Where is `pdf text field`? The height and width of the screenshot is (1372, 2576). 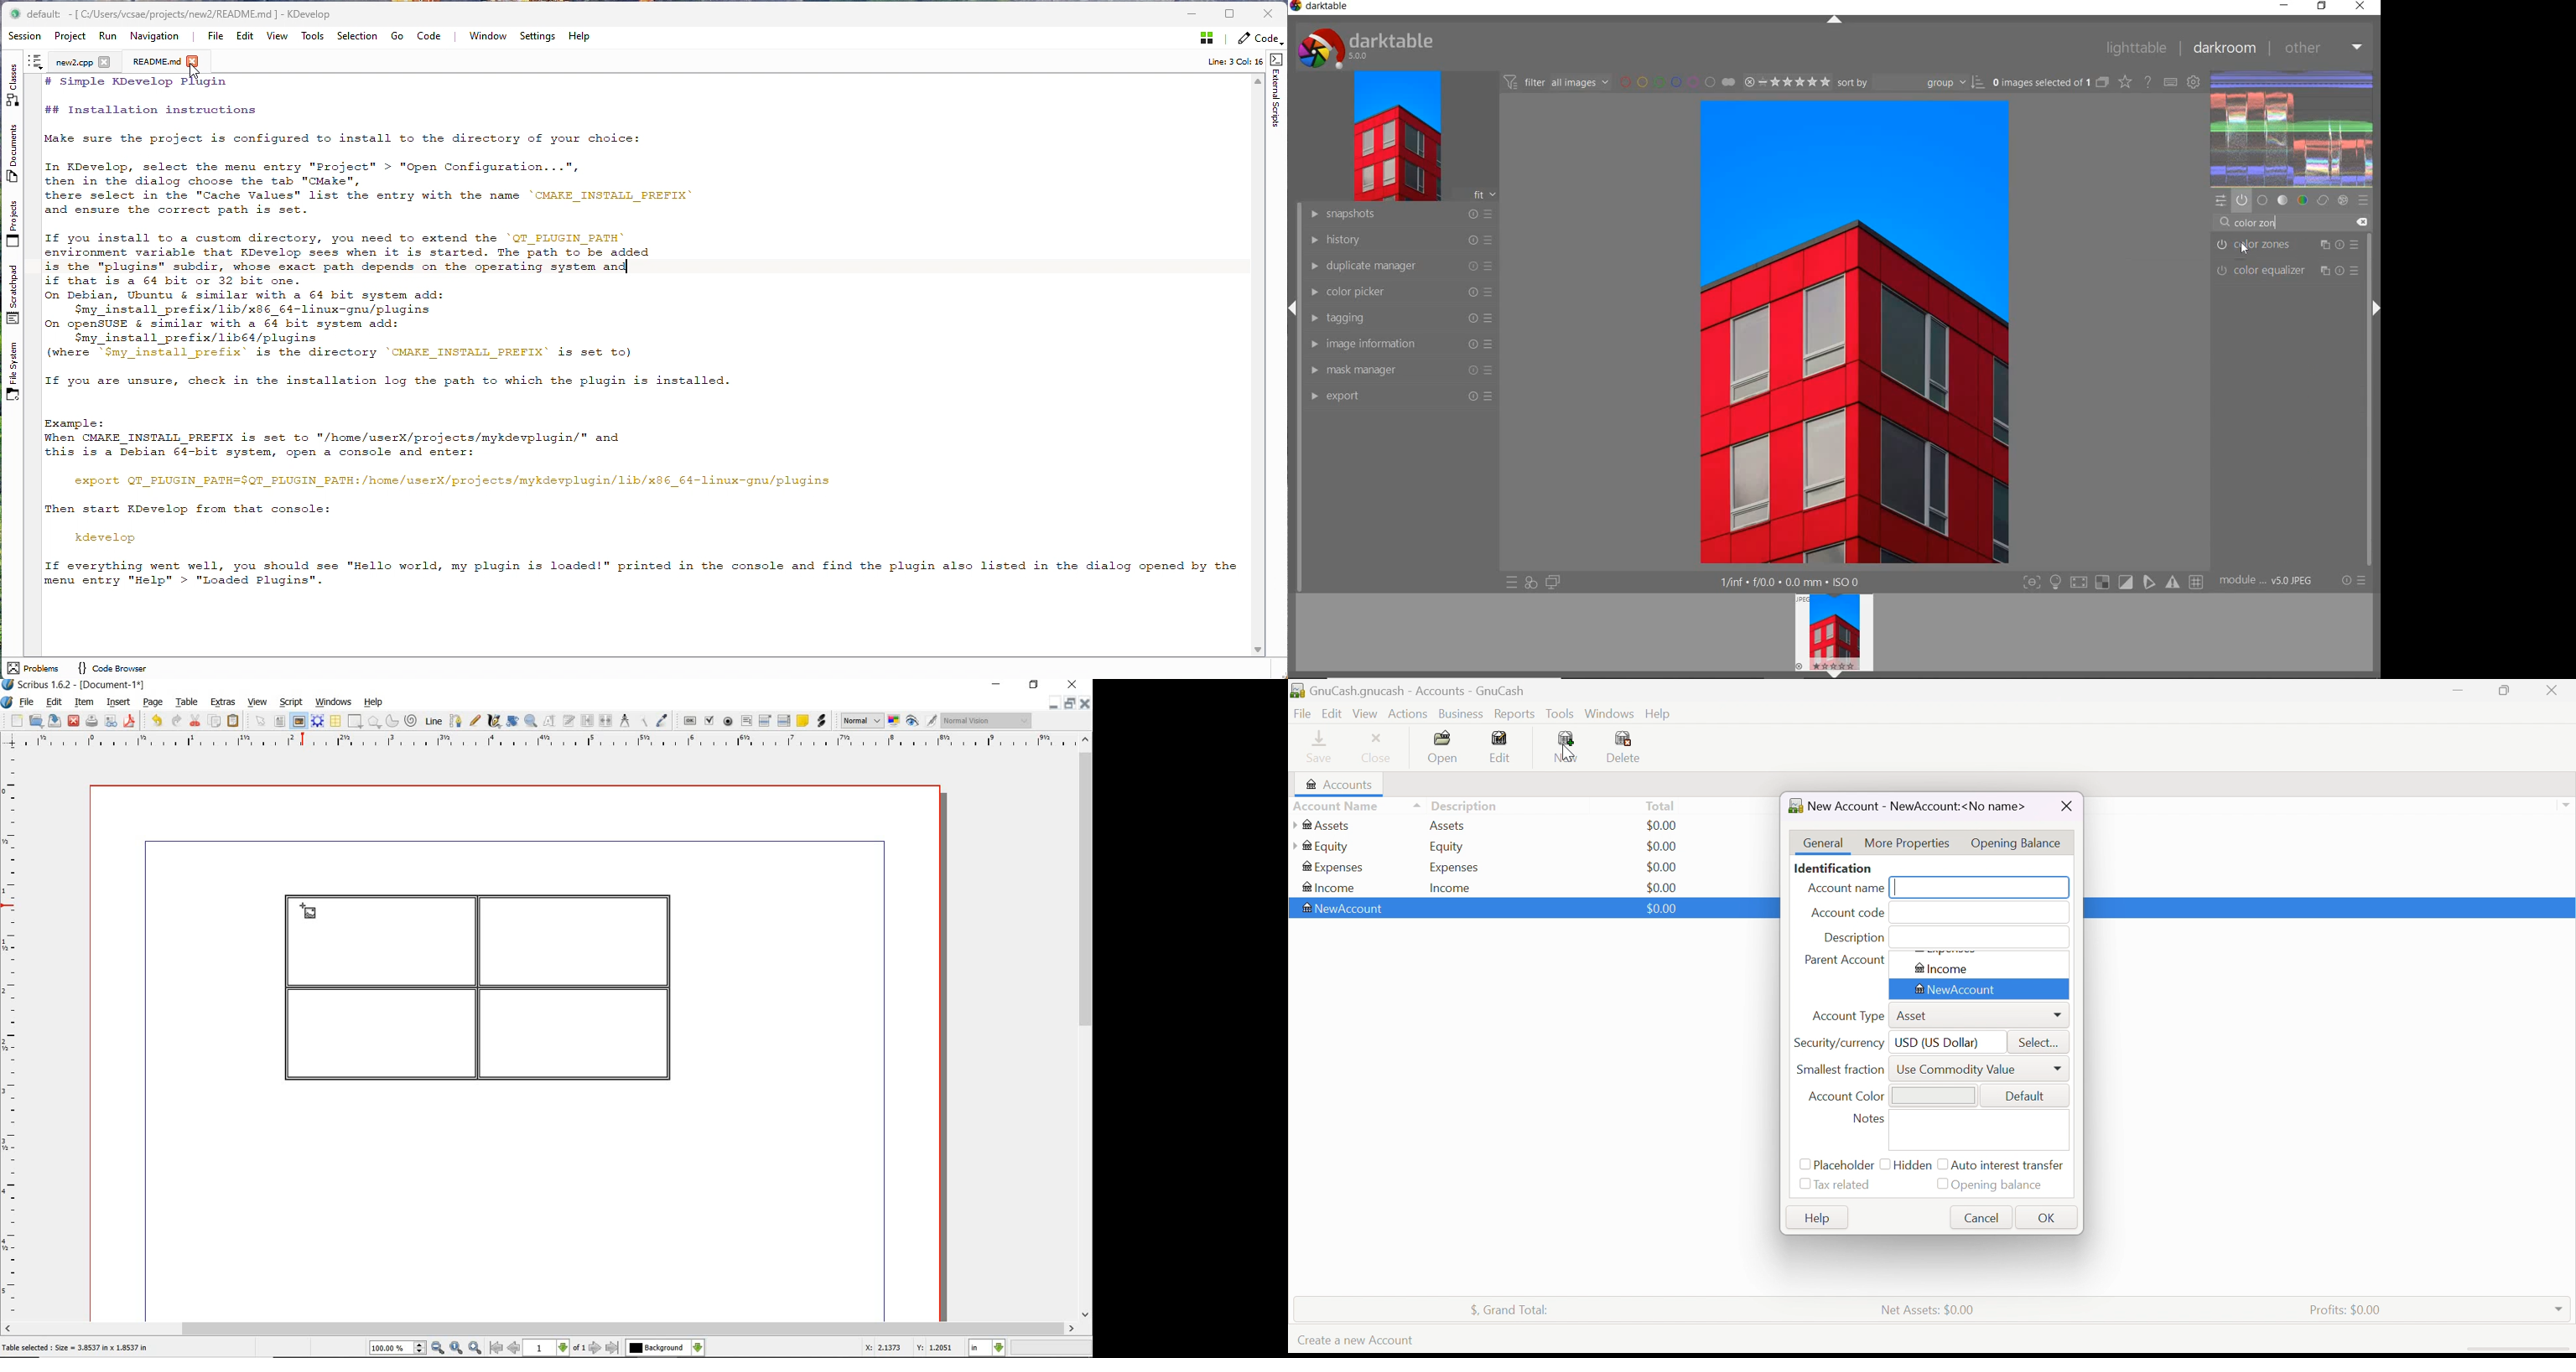 pdf text field is located at coordinates (747, 721).